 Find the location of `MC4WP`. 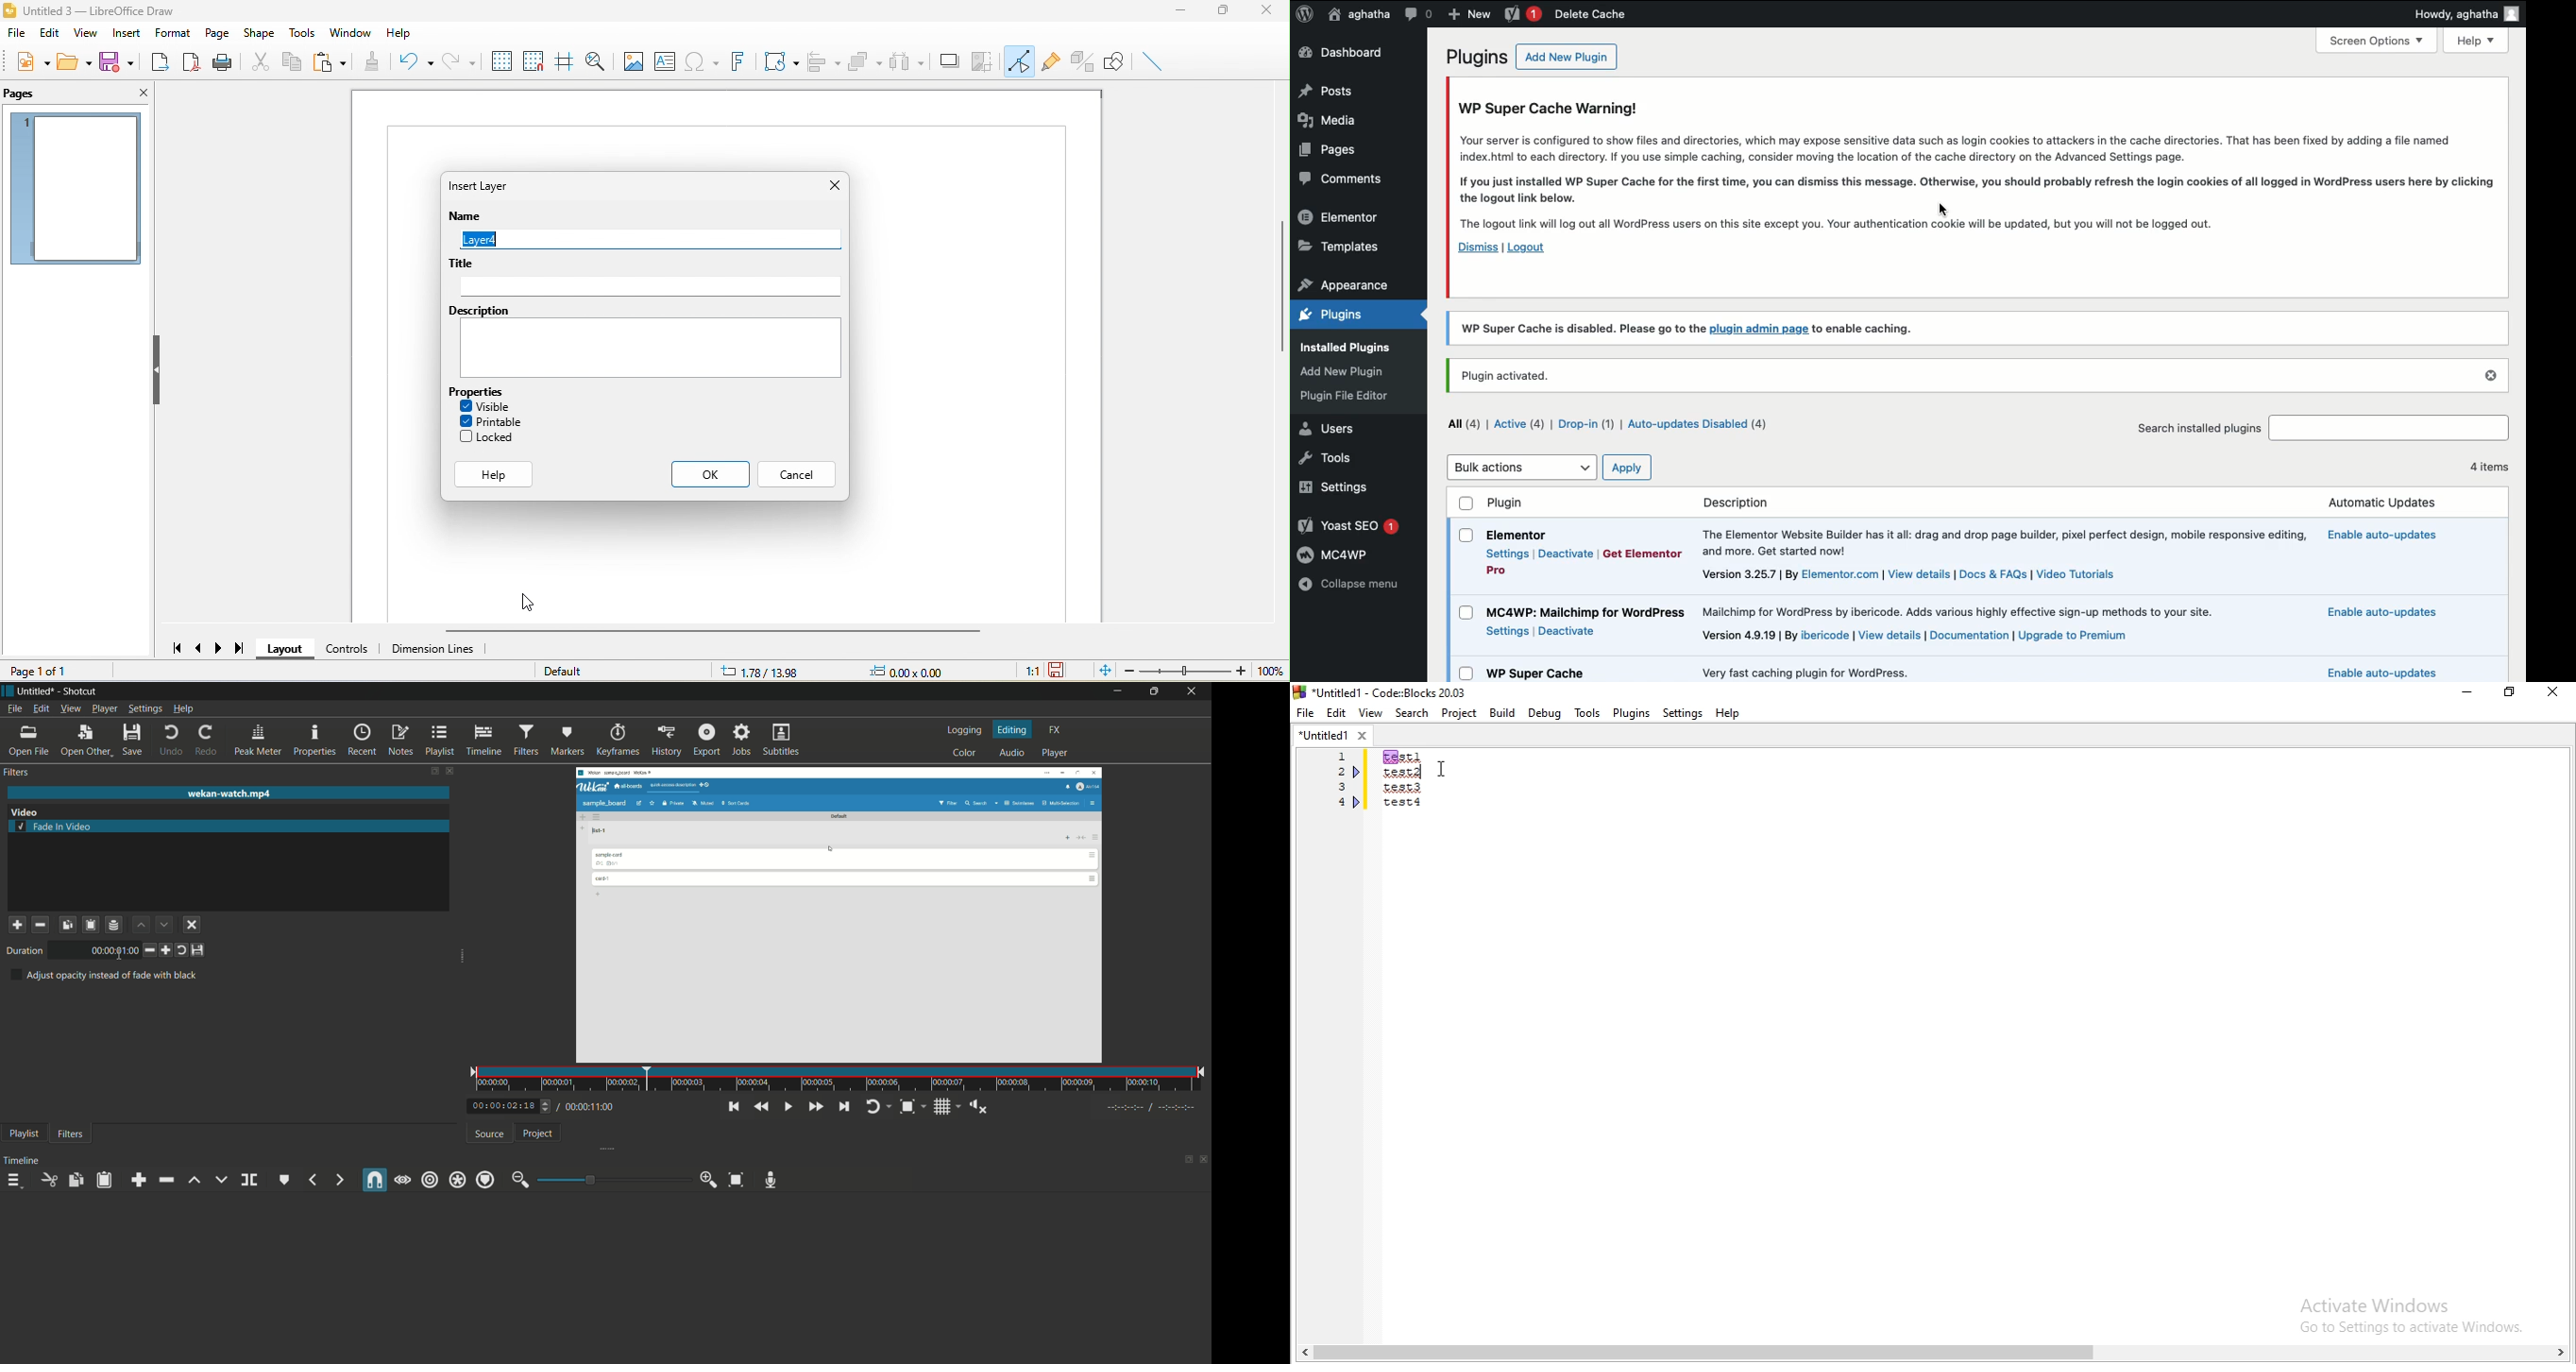

MC4WP is located at coordinates (1335, 555).